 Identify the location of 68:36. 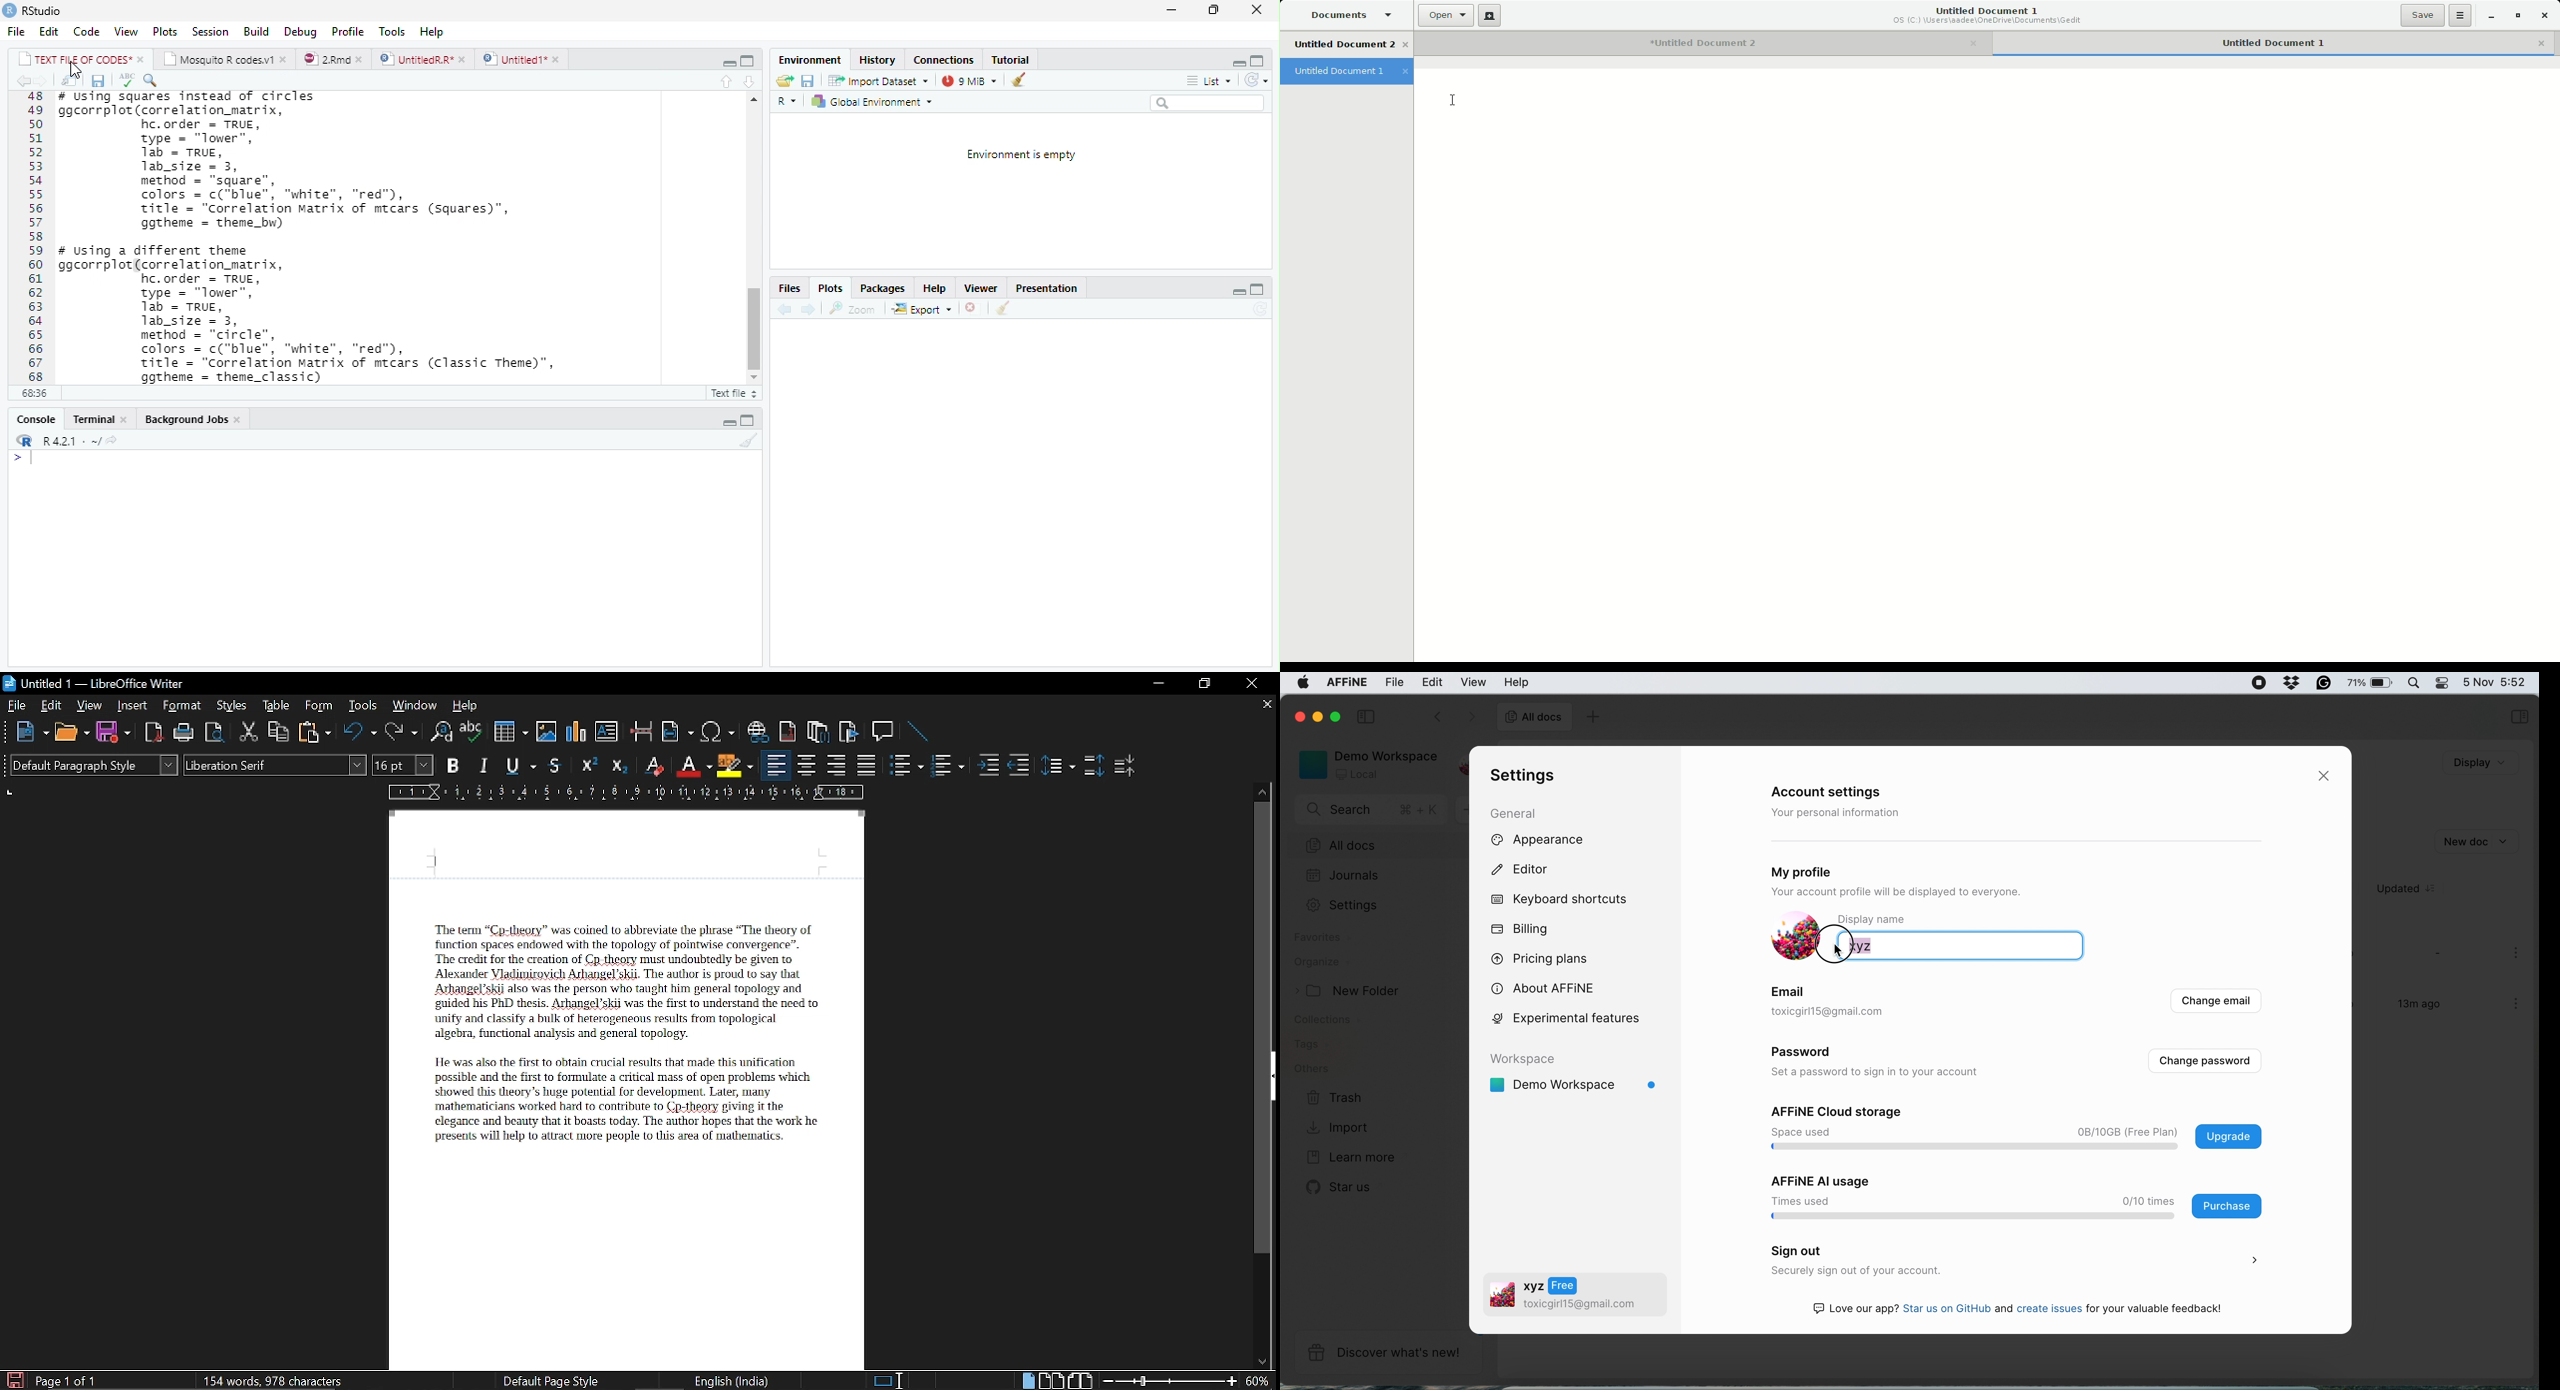
(33, 395).